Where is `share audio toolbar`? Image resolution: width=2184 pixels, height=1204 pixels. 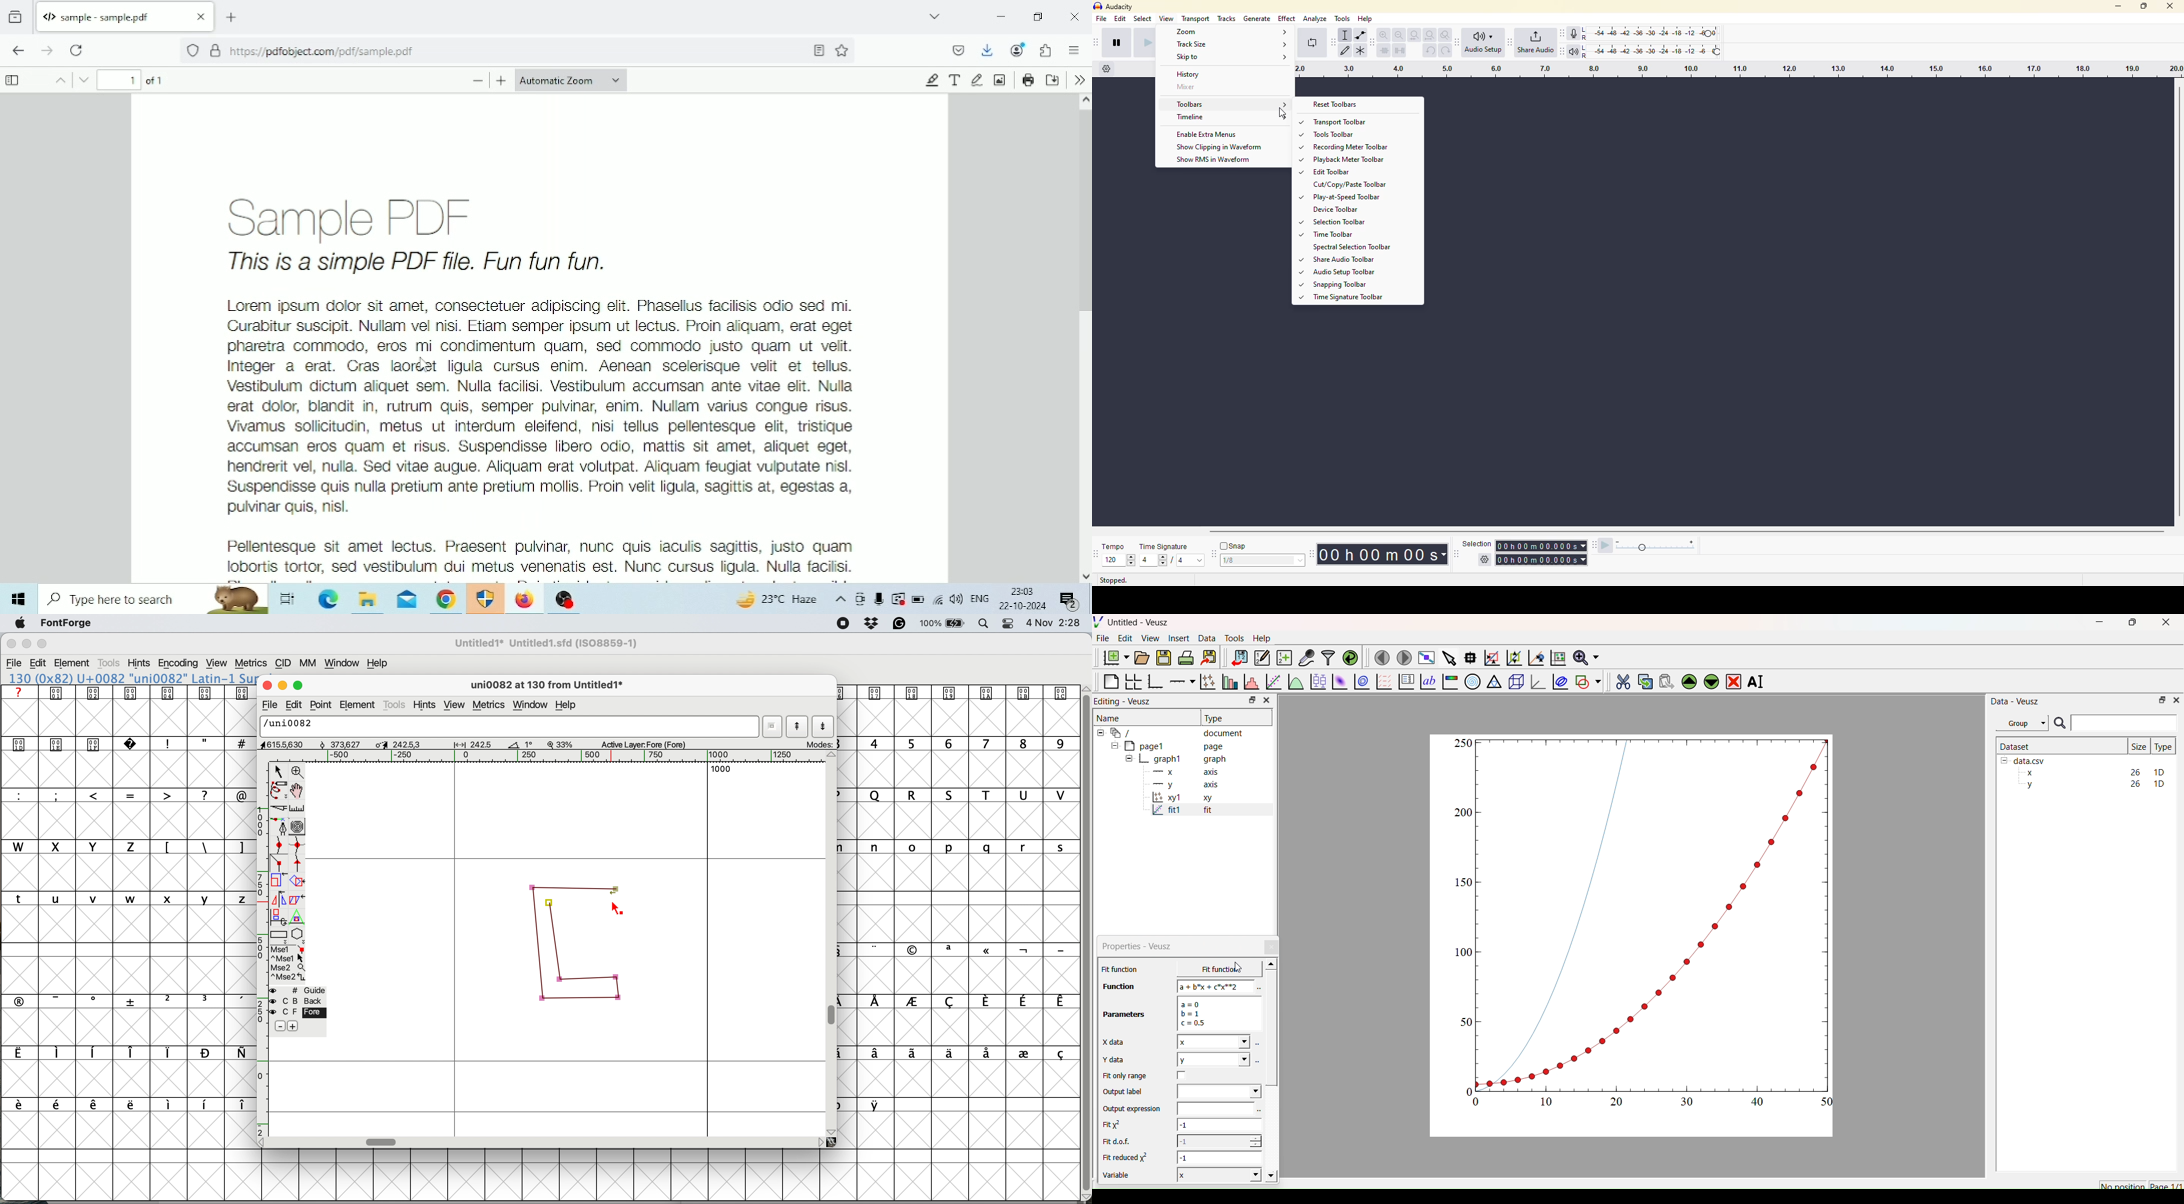 share audio toolbar is located at coordinates (1340, 261).